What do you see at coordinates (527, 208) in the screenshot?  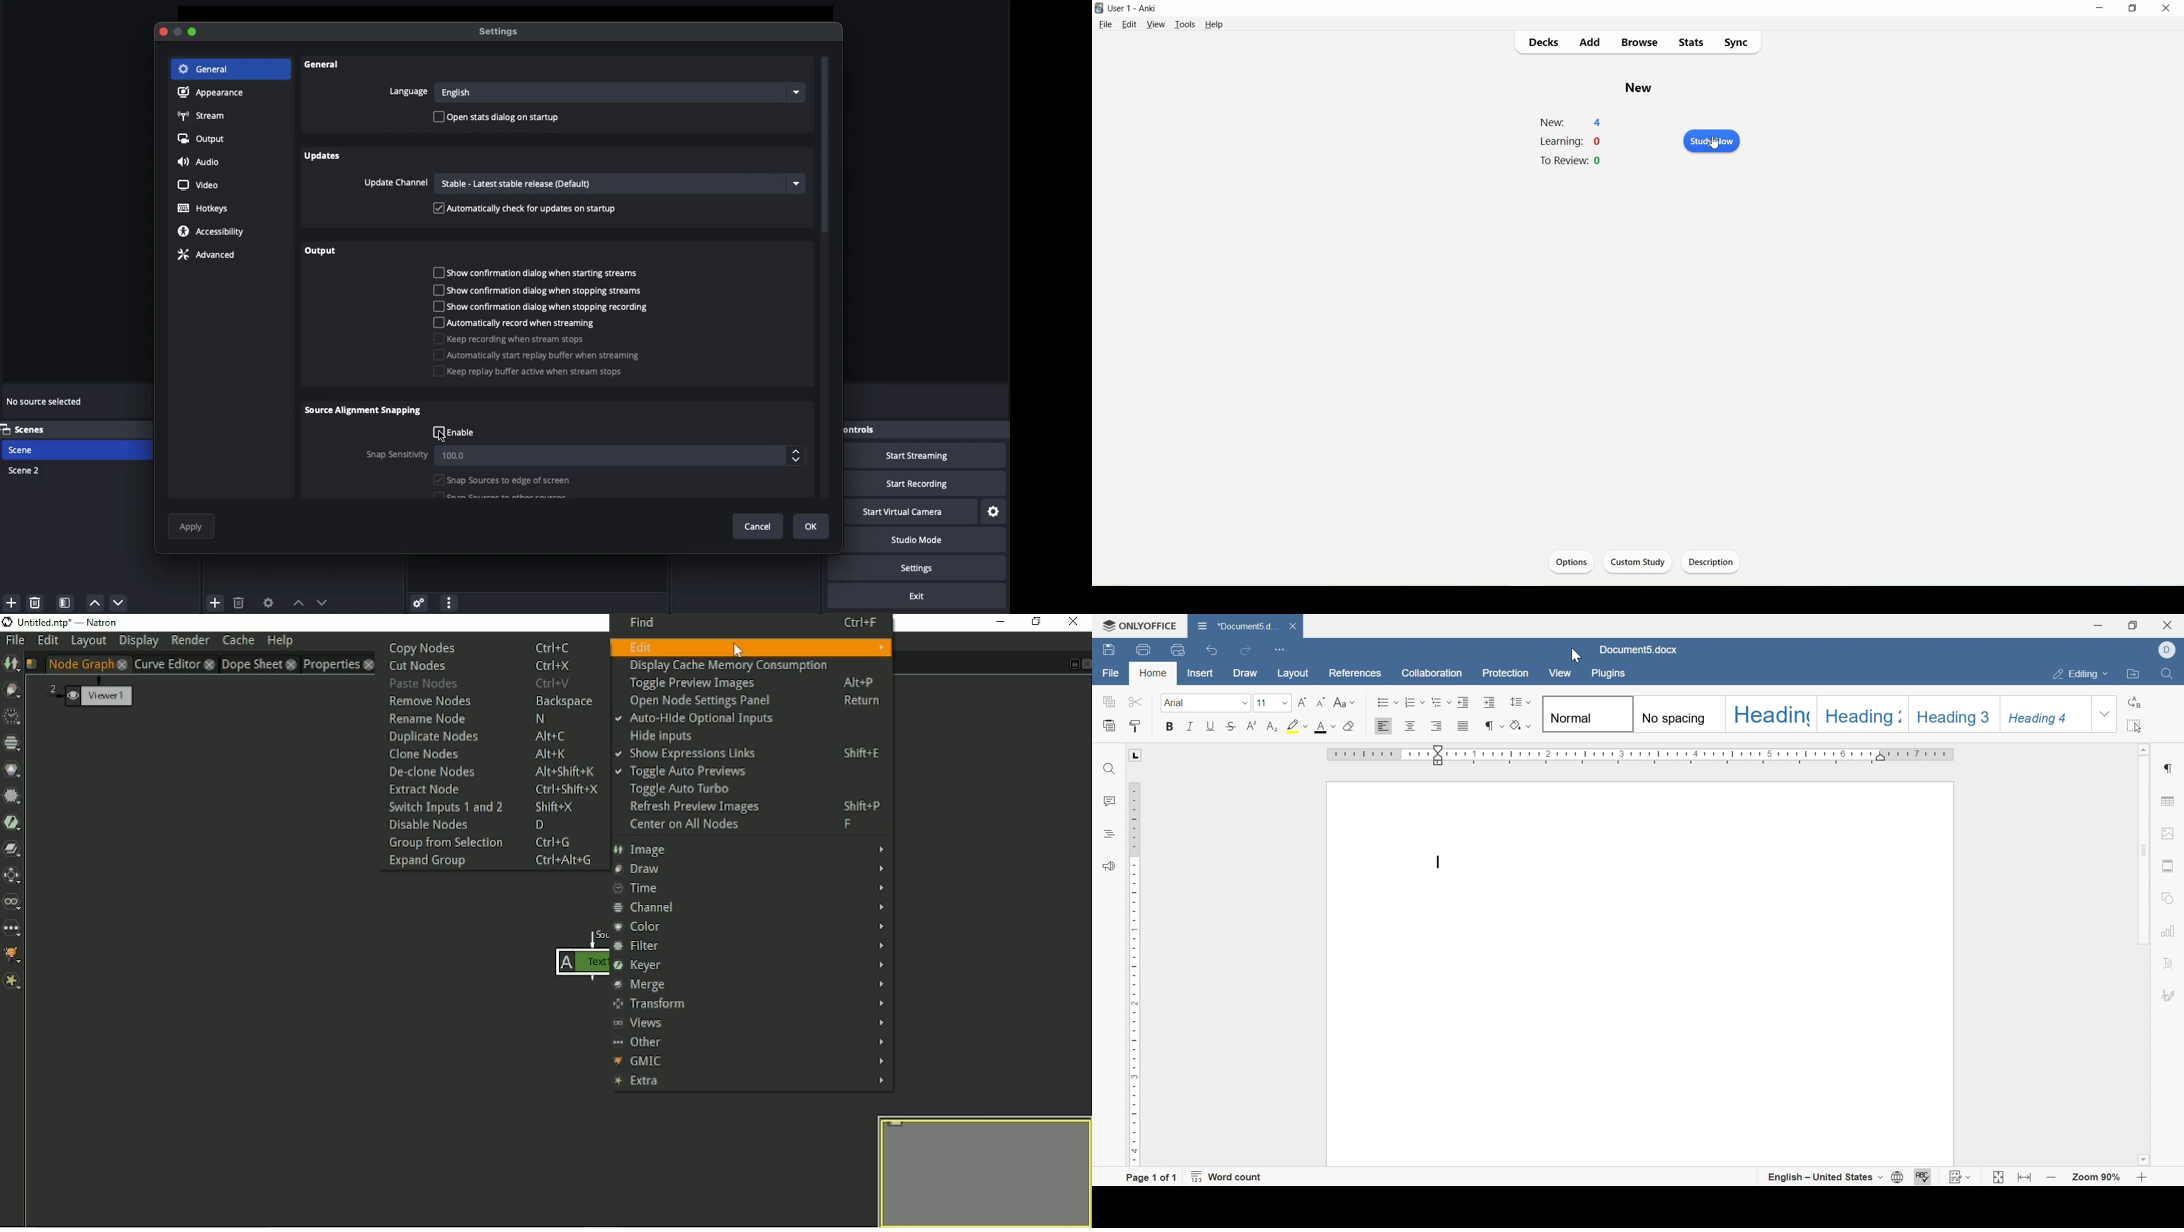 I see `Automatically check for update on startup` at bounding box center [527, 208].